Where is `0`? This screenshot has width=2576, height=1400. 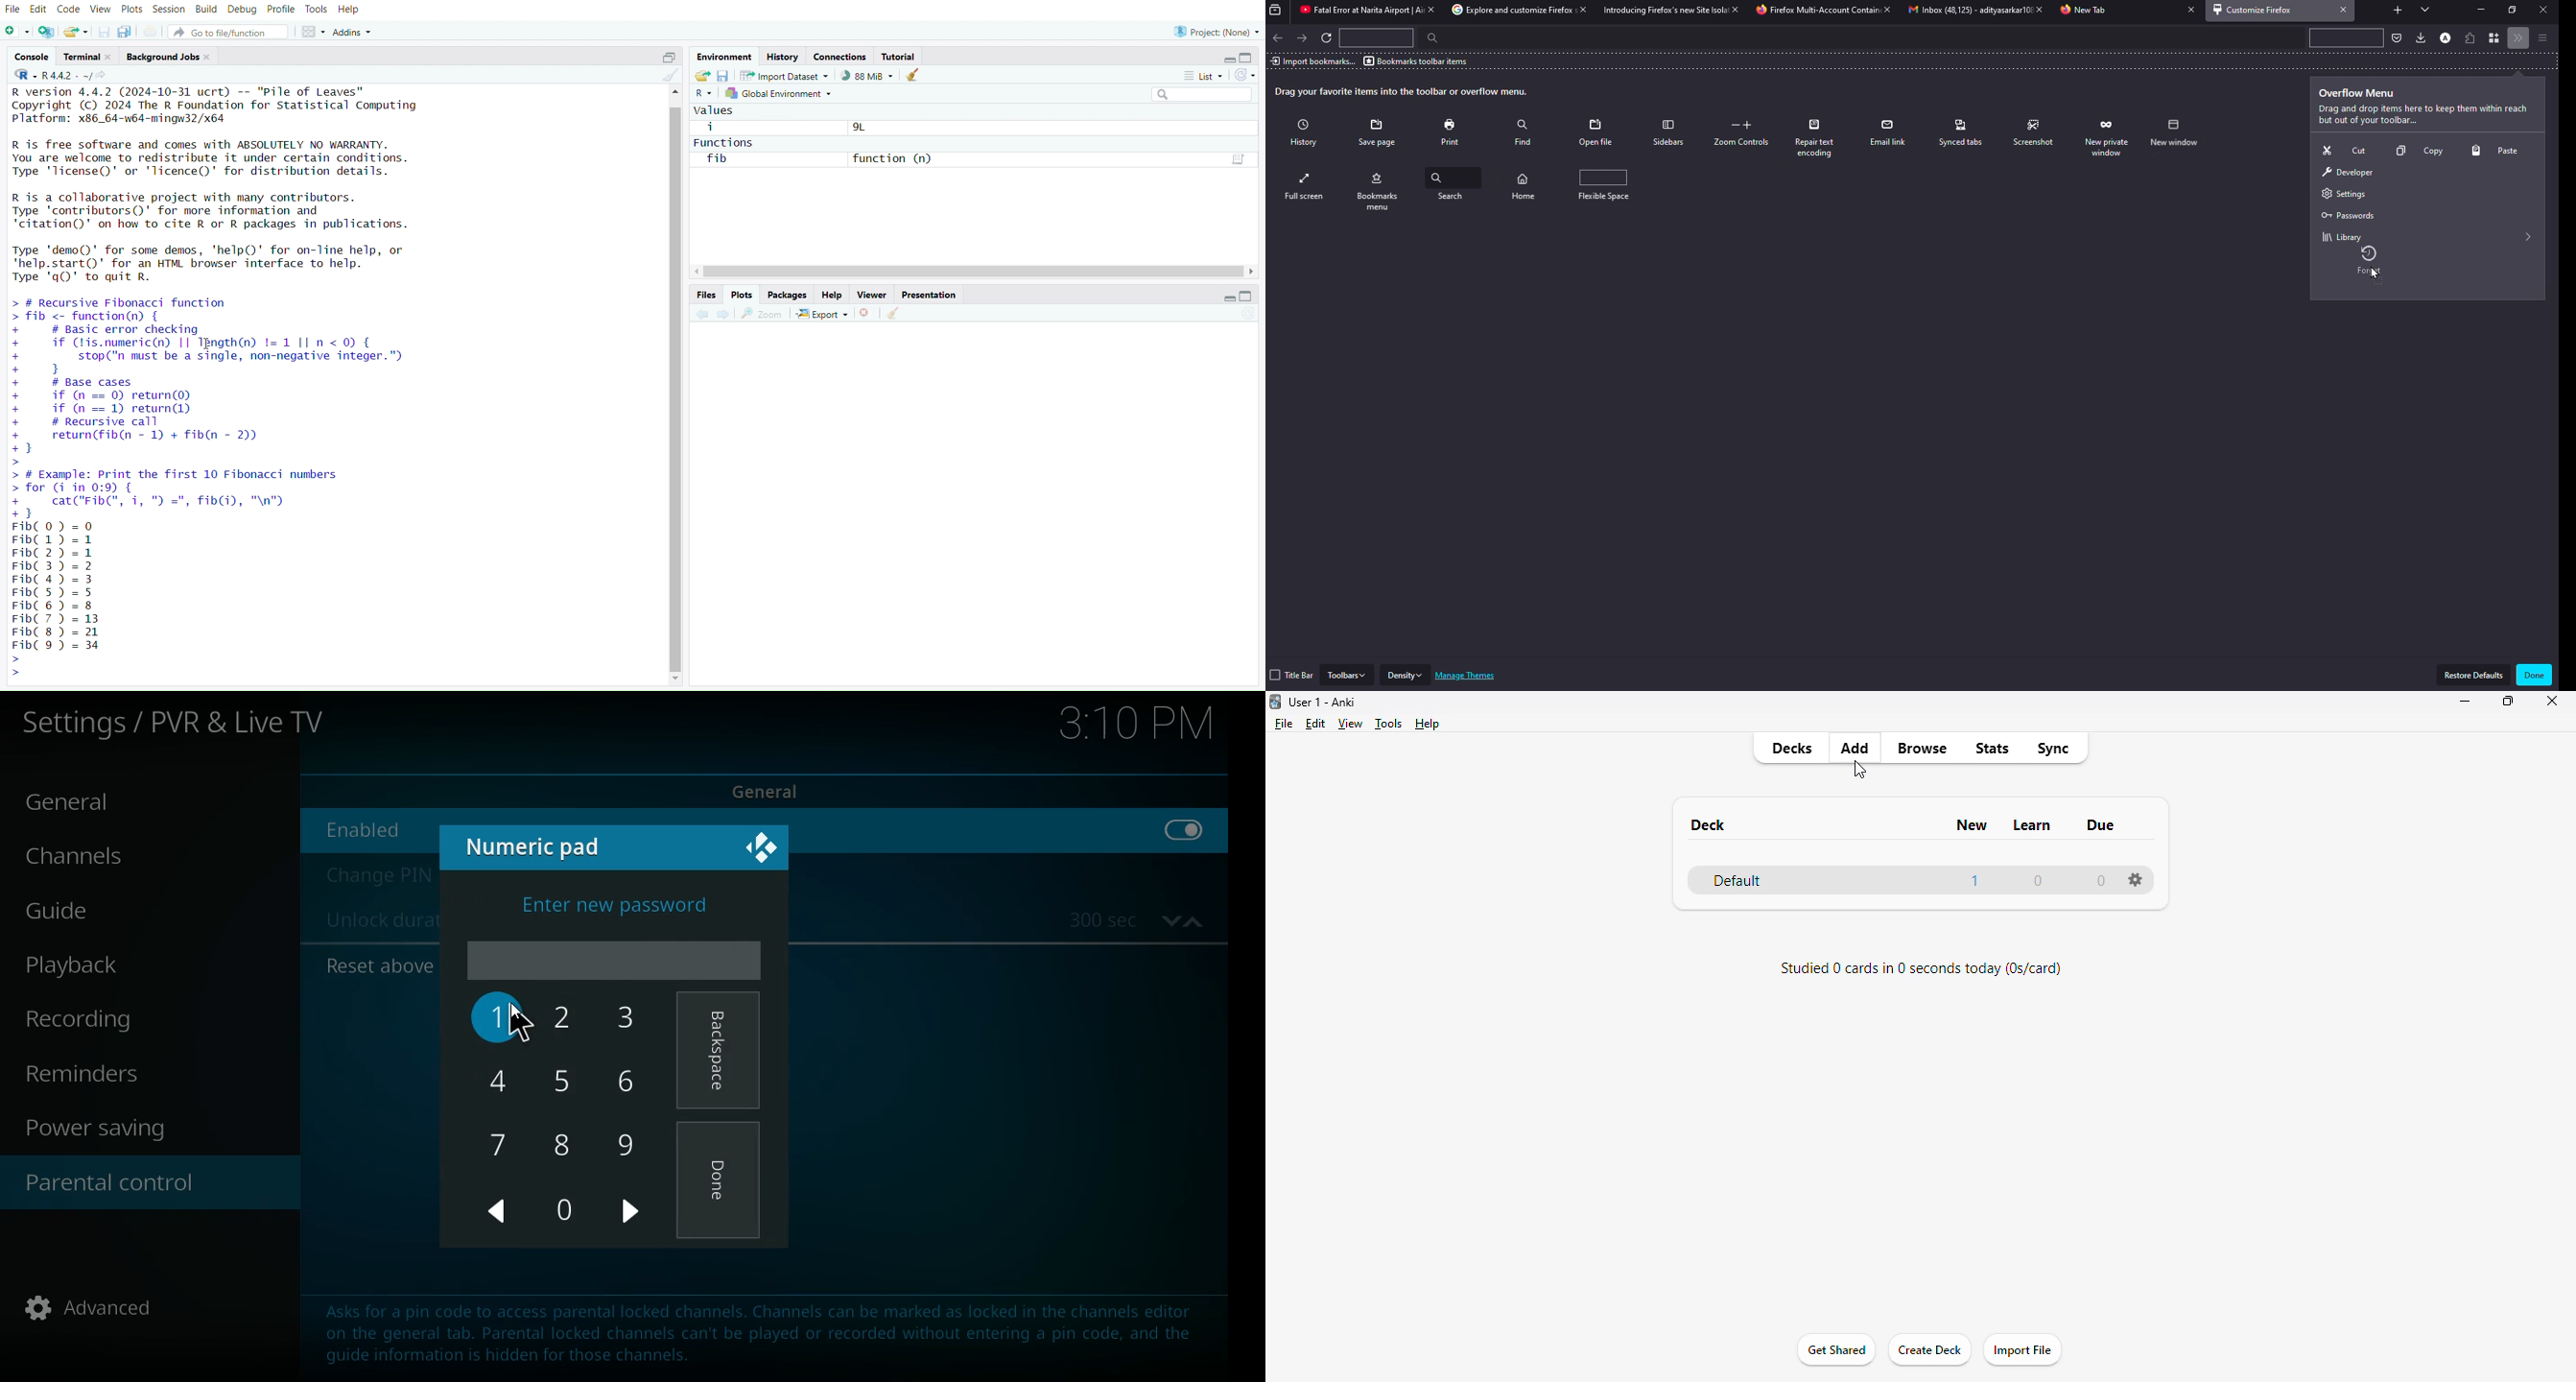 0 is located at coordinates (2101, 881).